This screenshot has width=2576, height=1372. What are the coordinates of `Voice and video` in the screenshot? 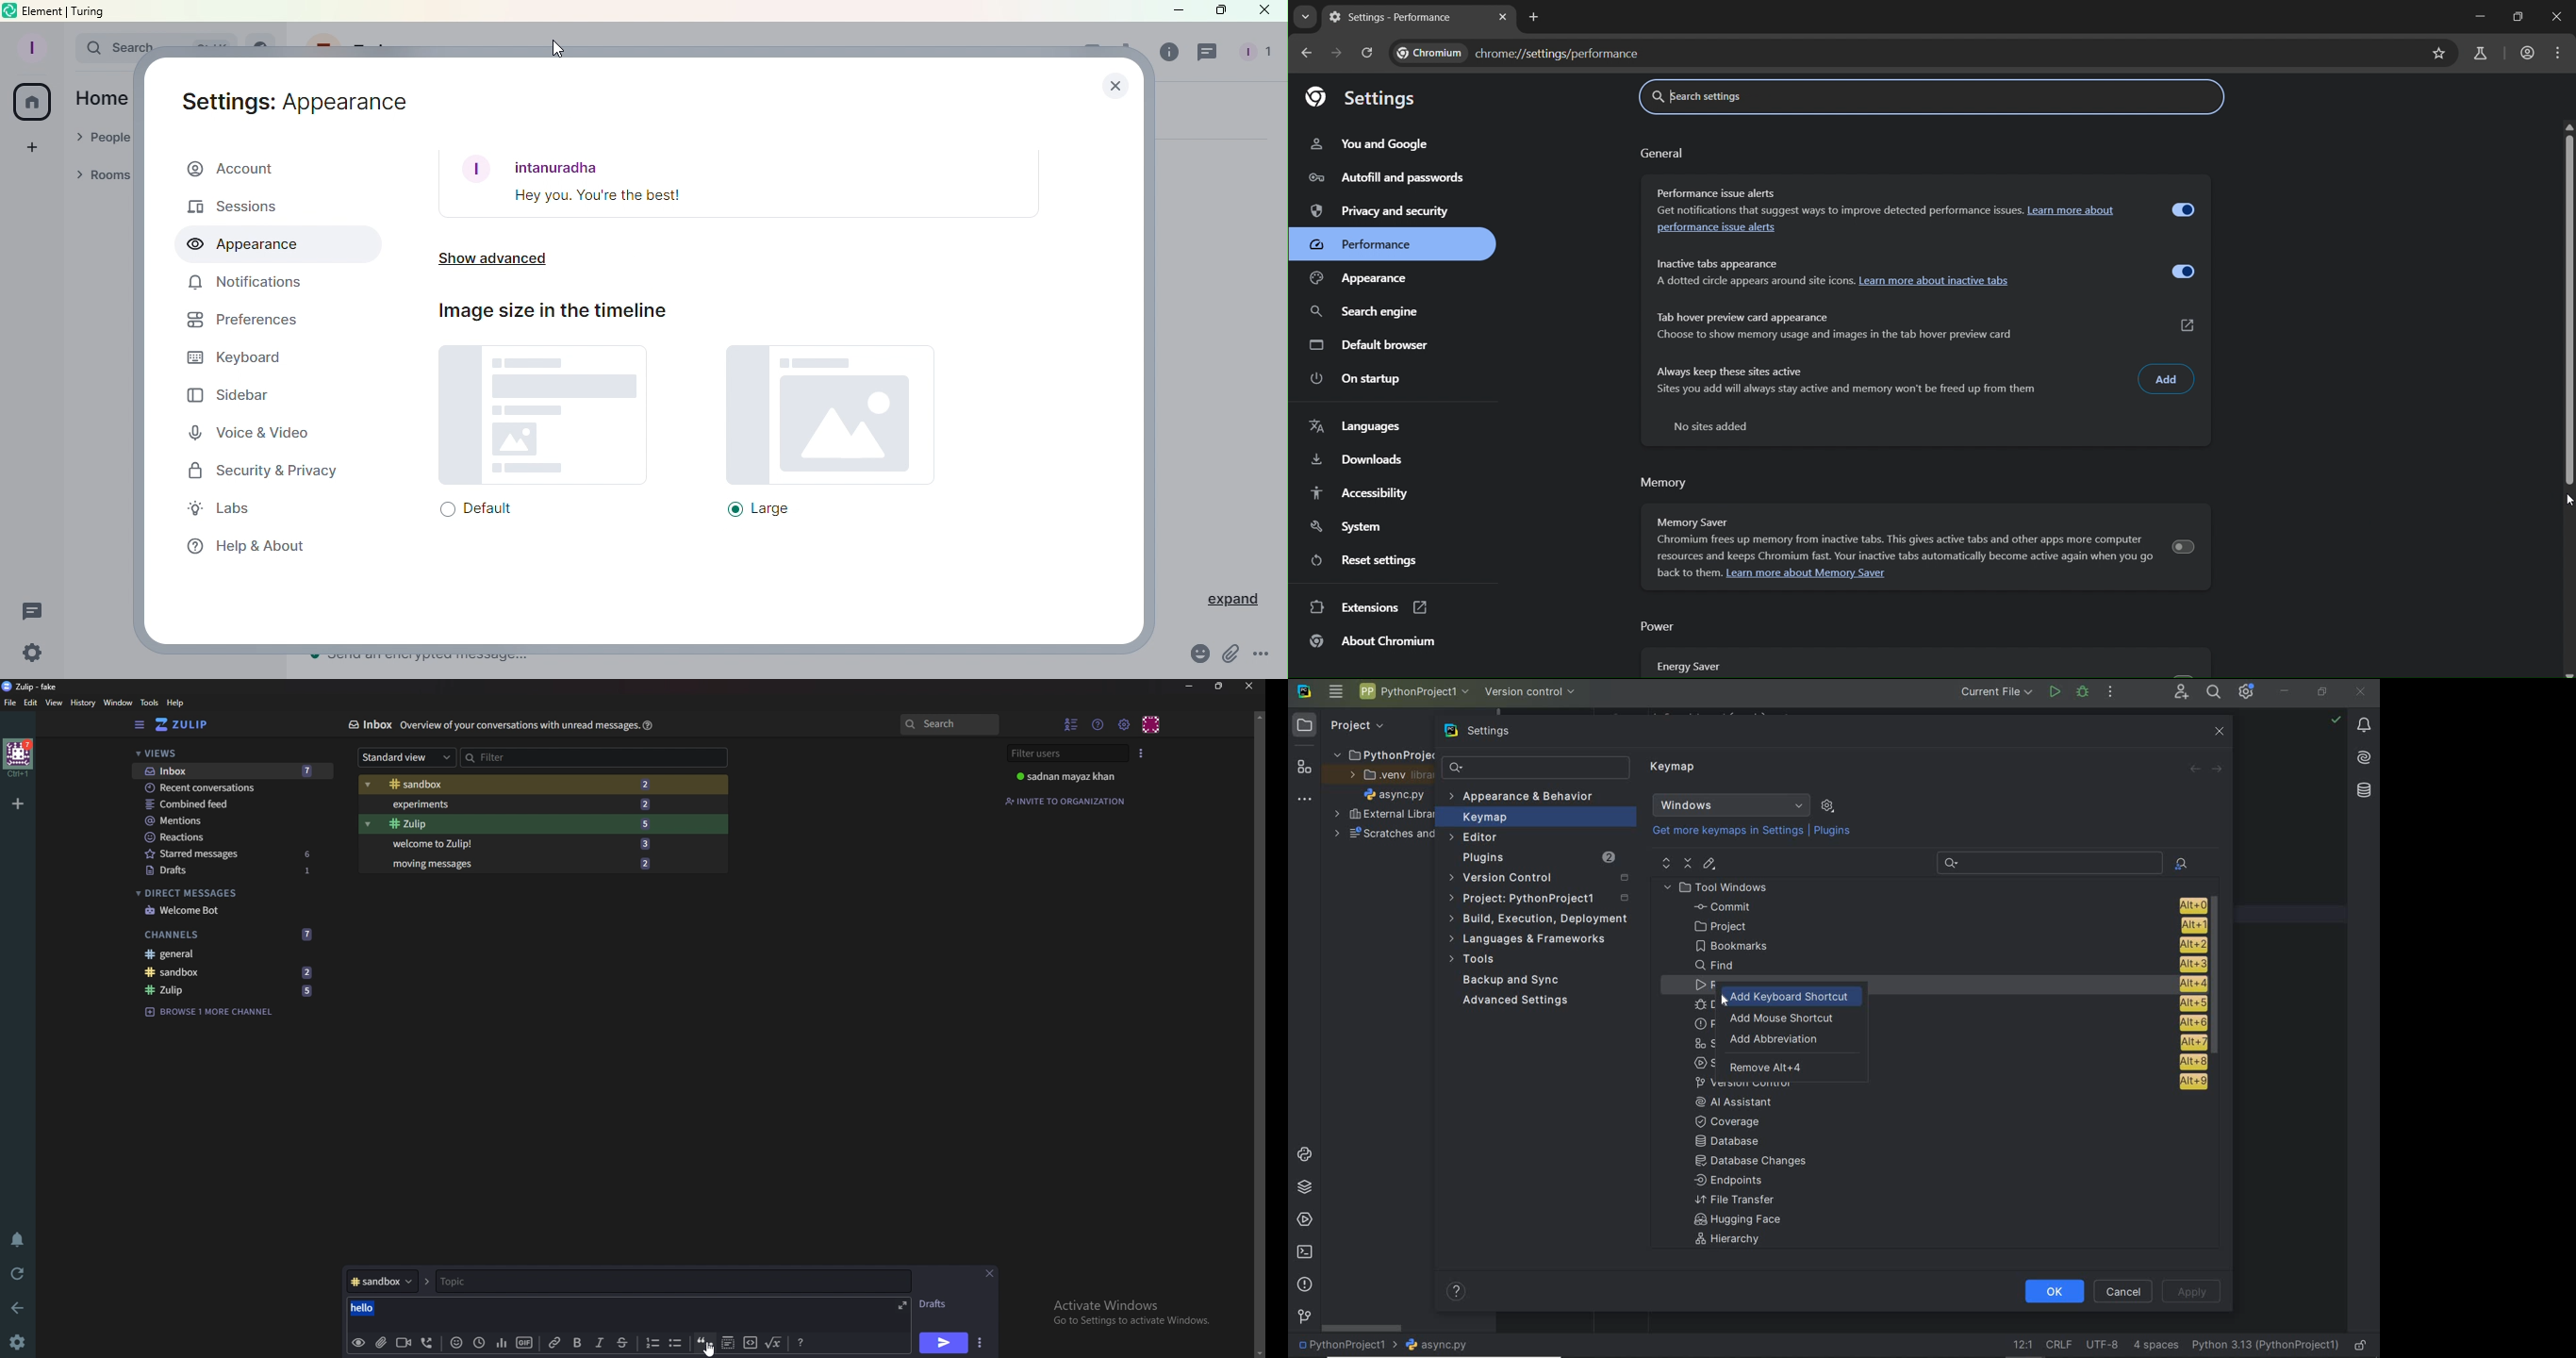 It's located at (256, 434).